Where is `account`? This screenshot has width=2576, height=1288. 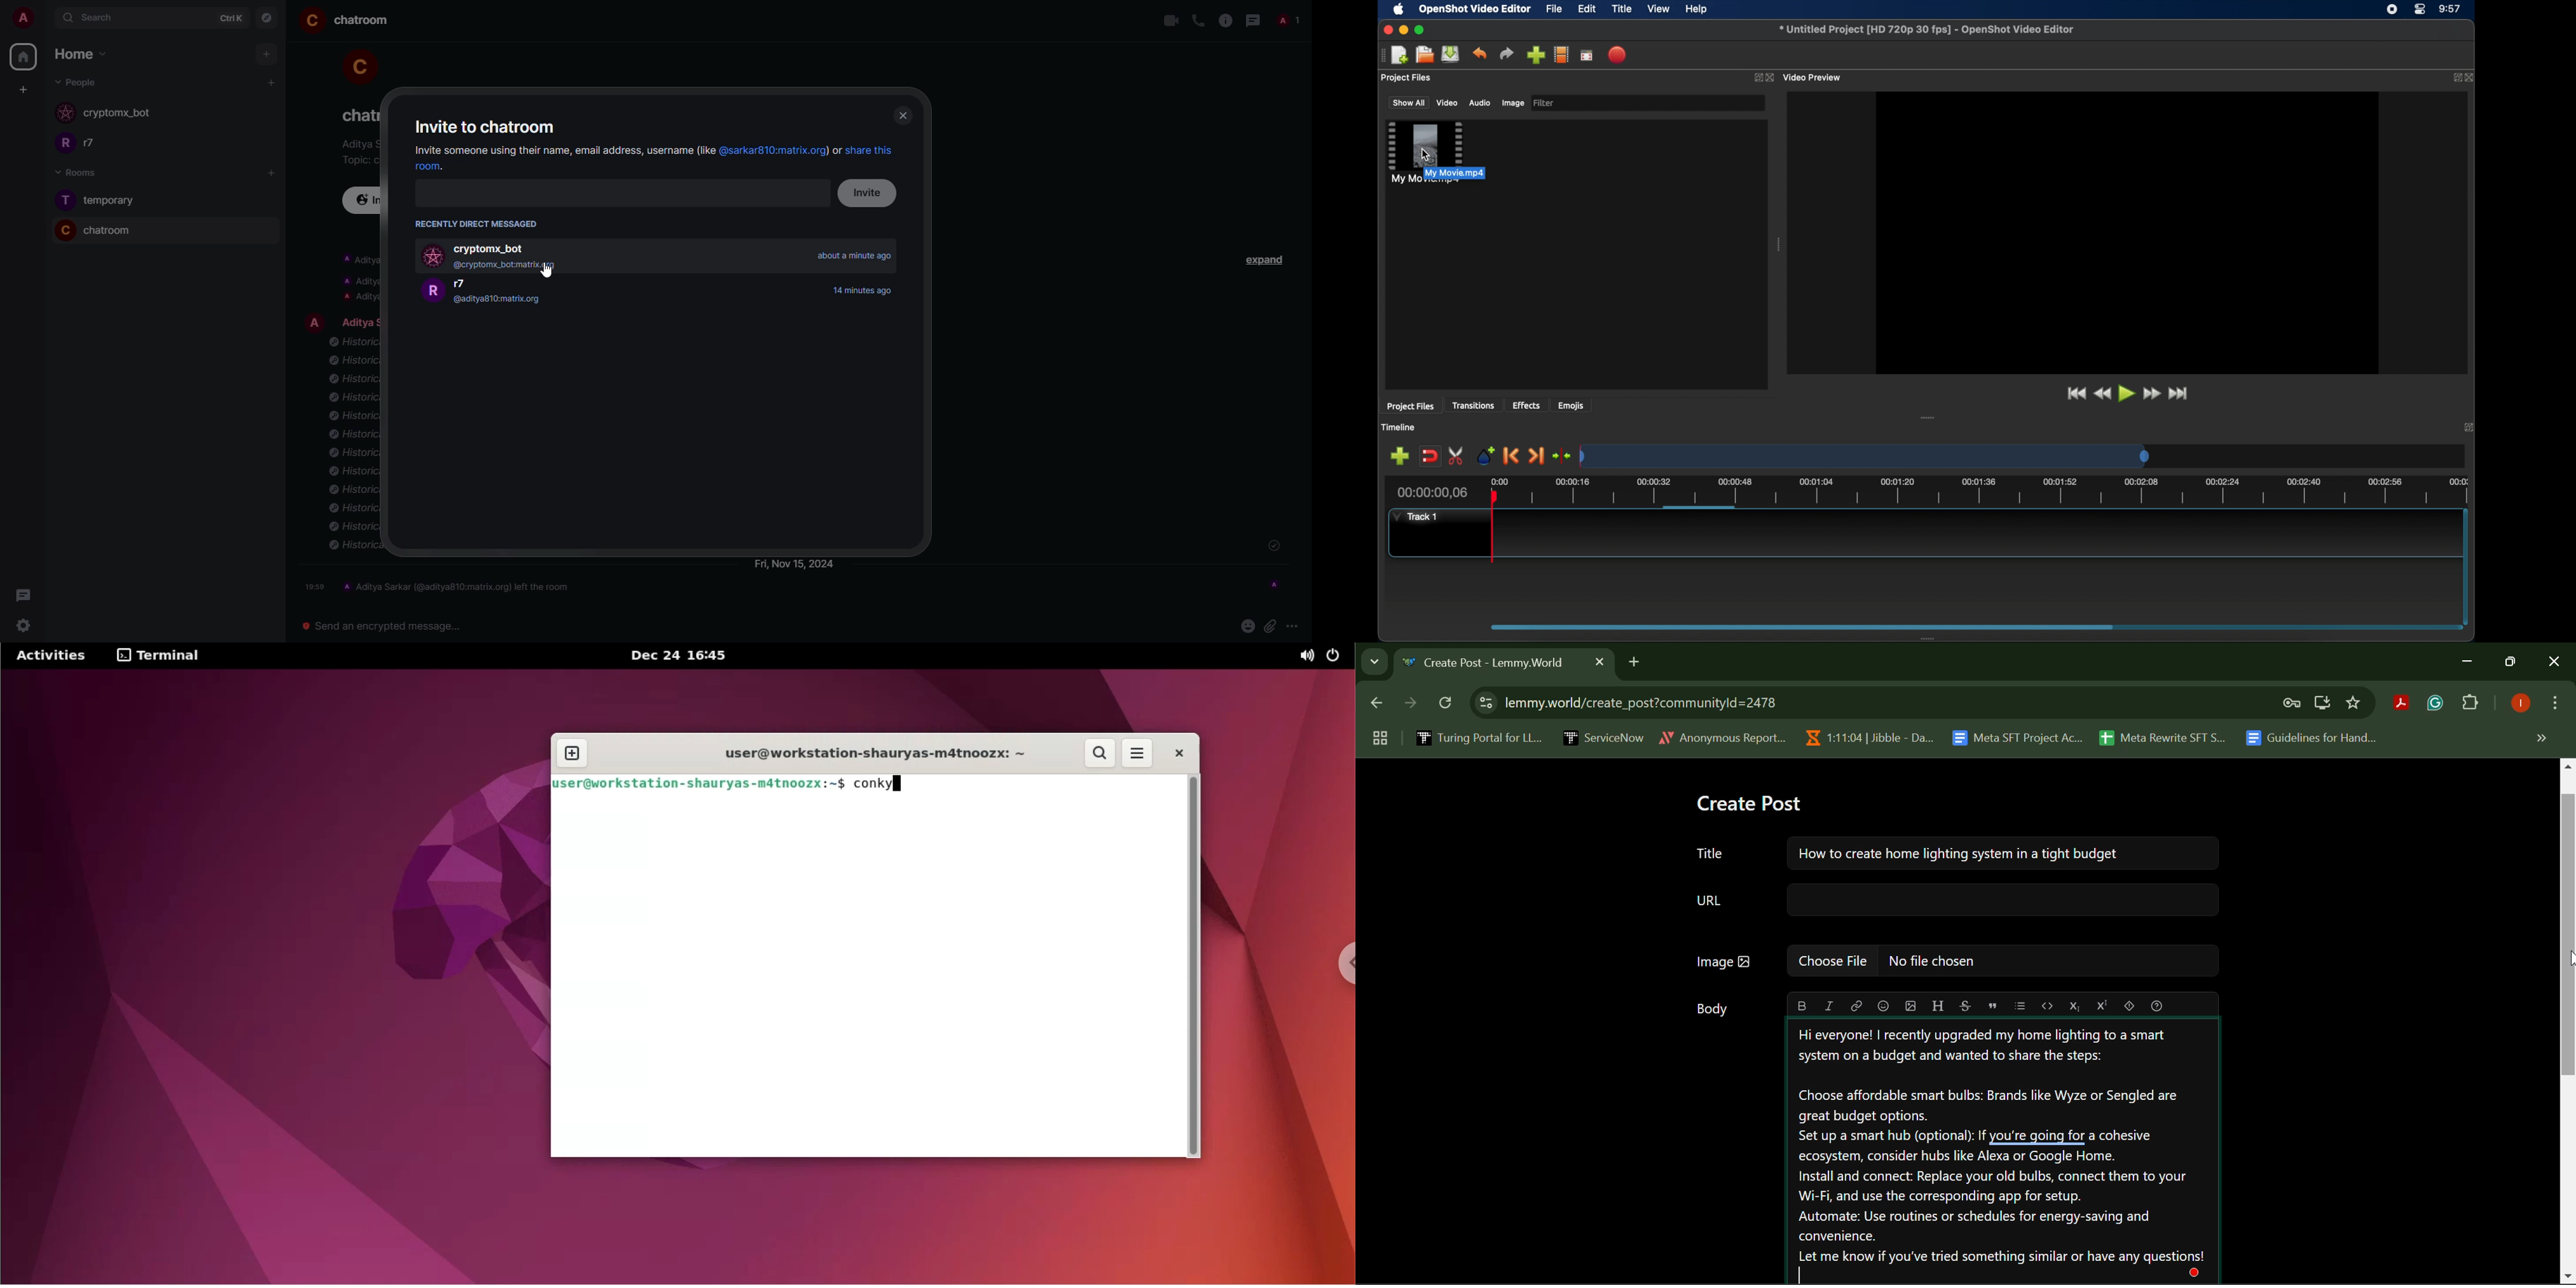
account is located at coordinates (29, 19).